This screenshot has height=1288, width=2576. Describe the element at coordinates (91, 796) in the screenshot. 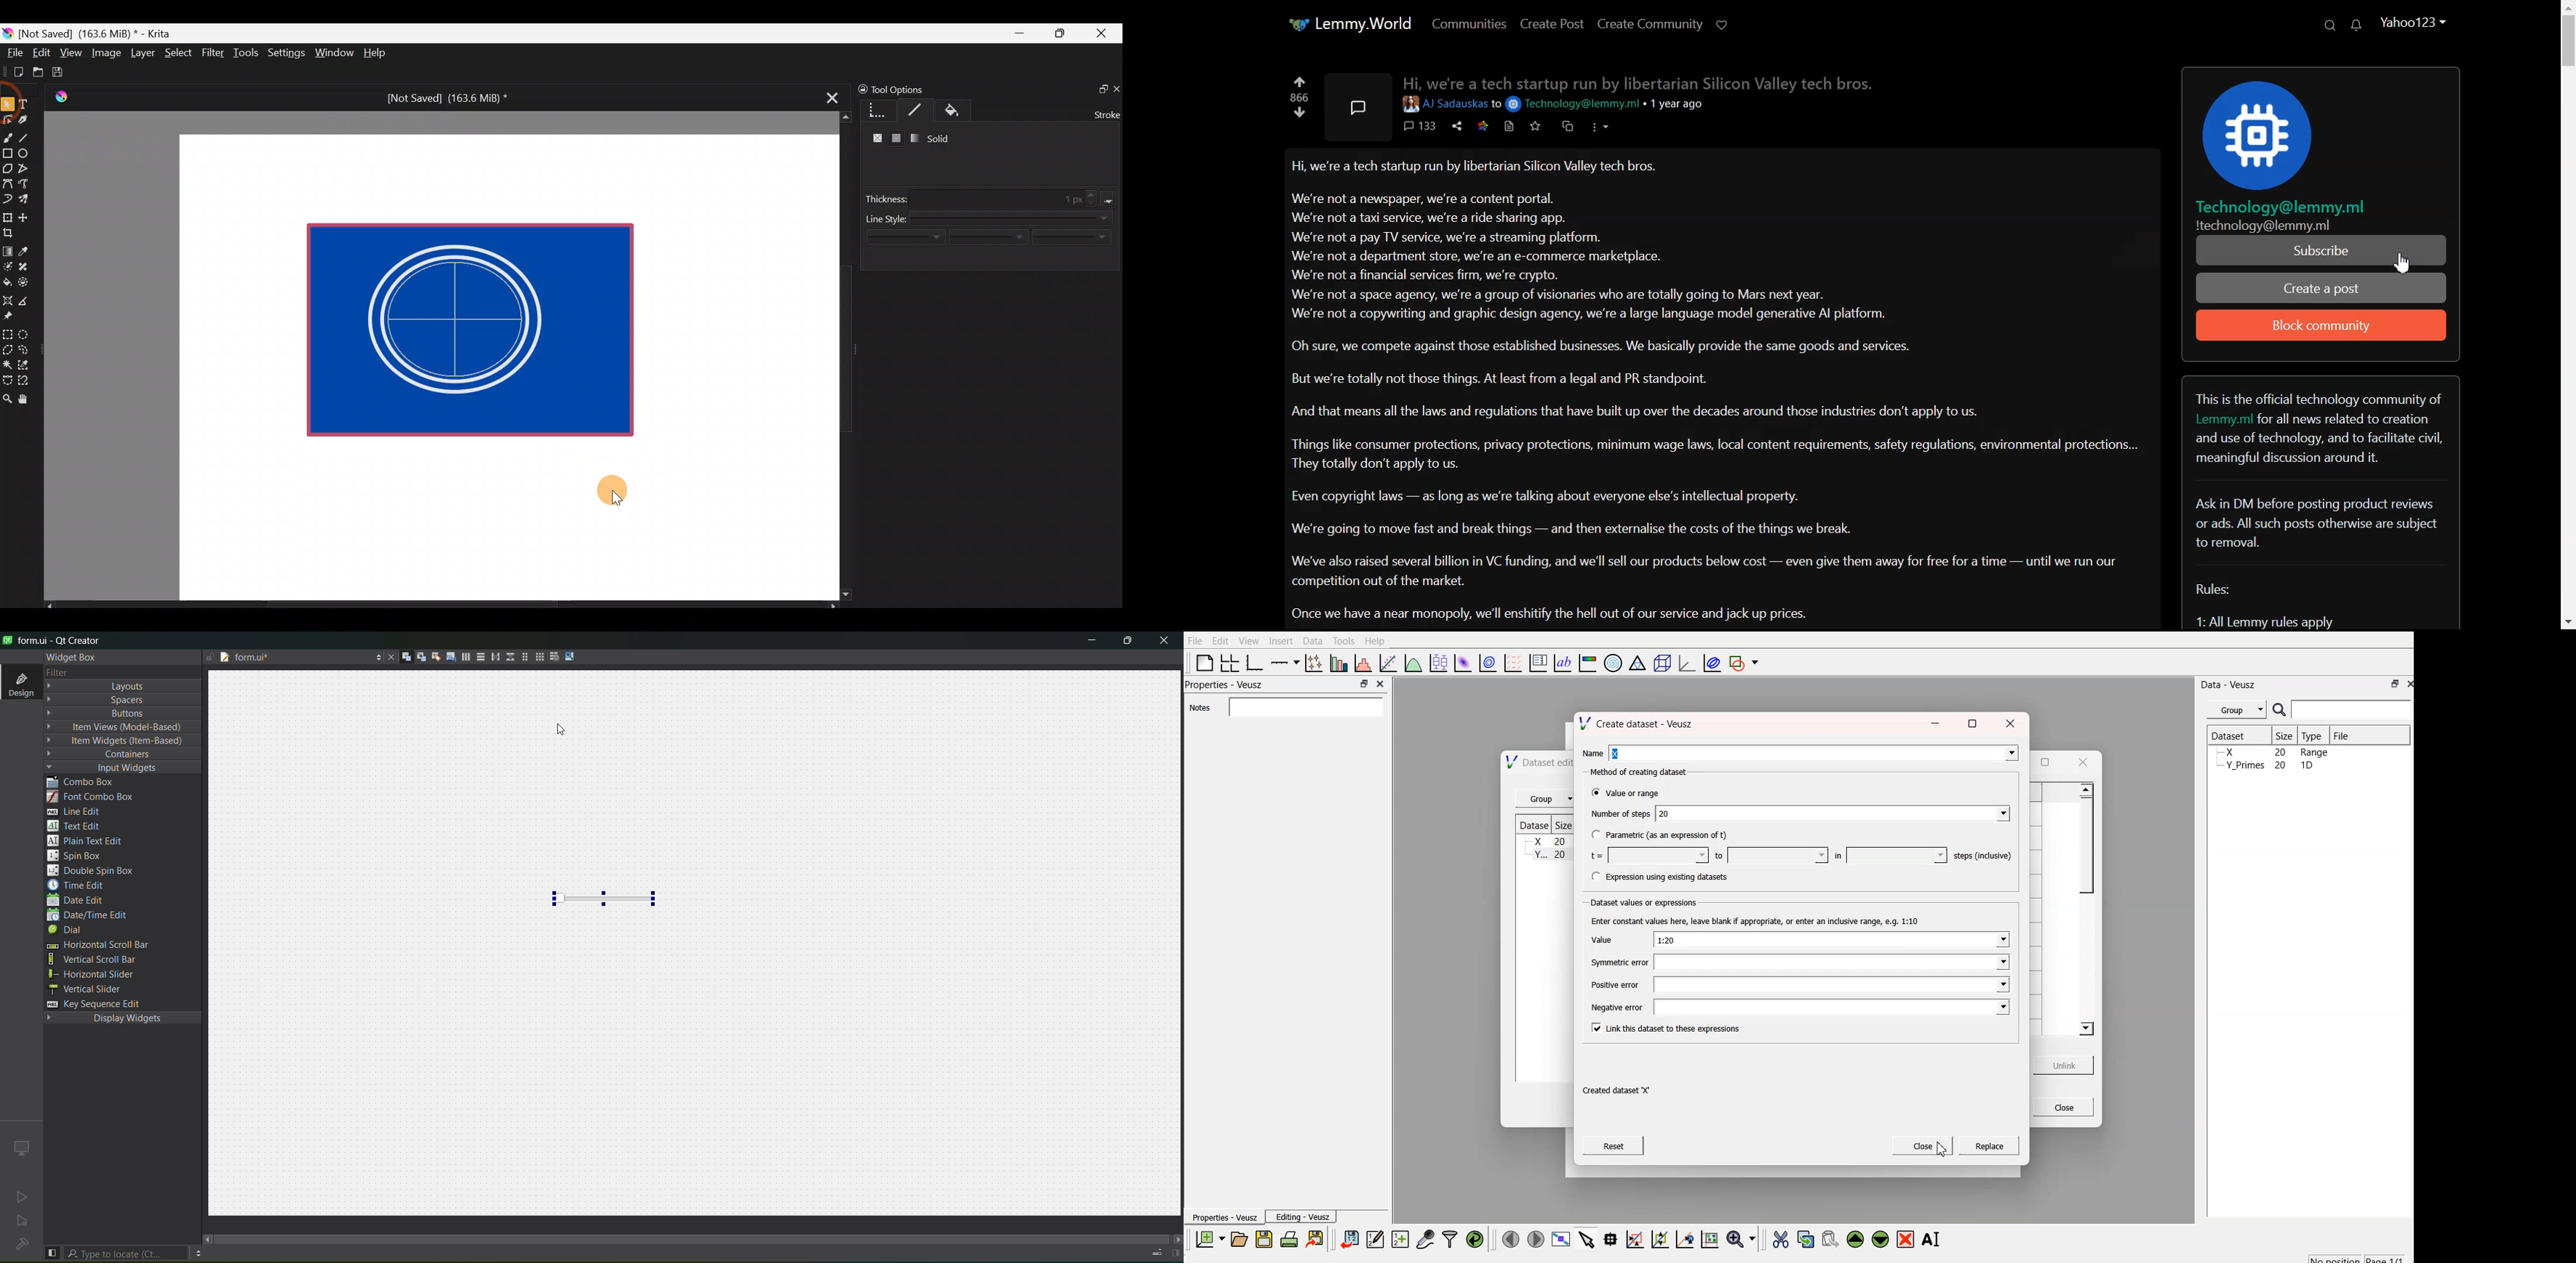

I see `font combo box` at that location.